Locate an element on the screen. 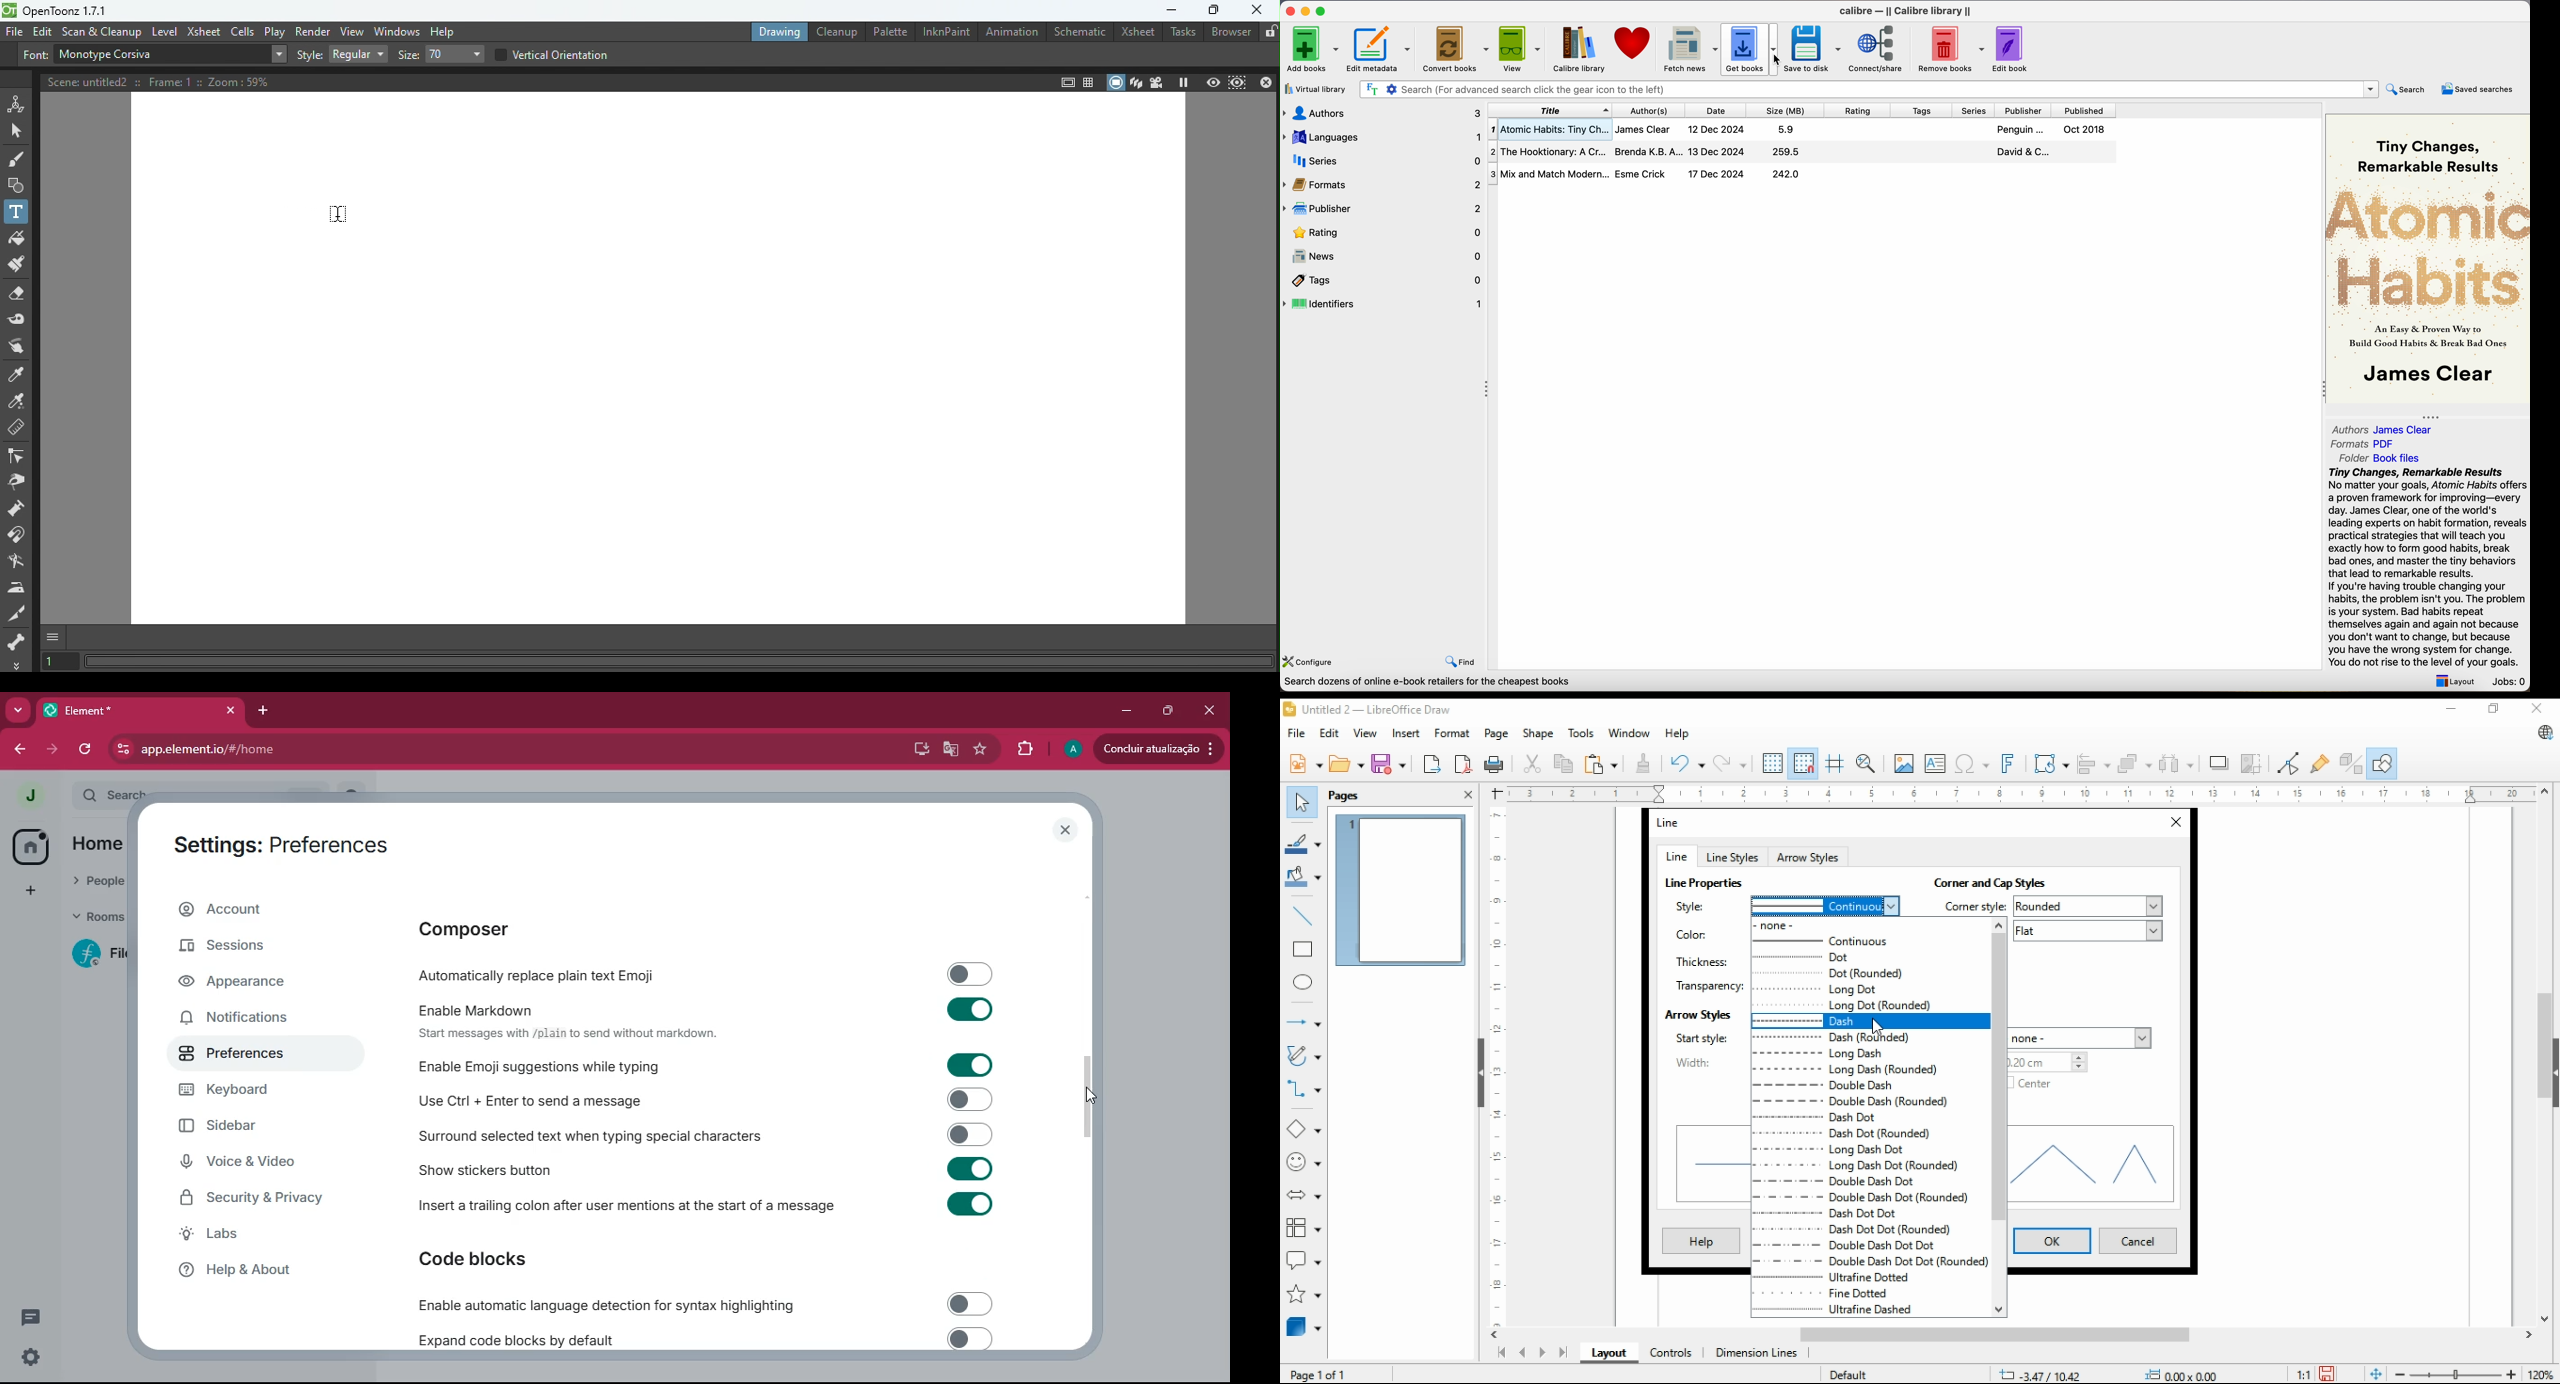 This screenshot has width=2576, height=1400. More options is located at coordinates (17, 663).